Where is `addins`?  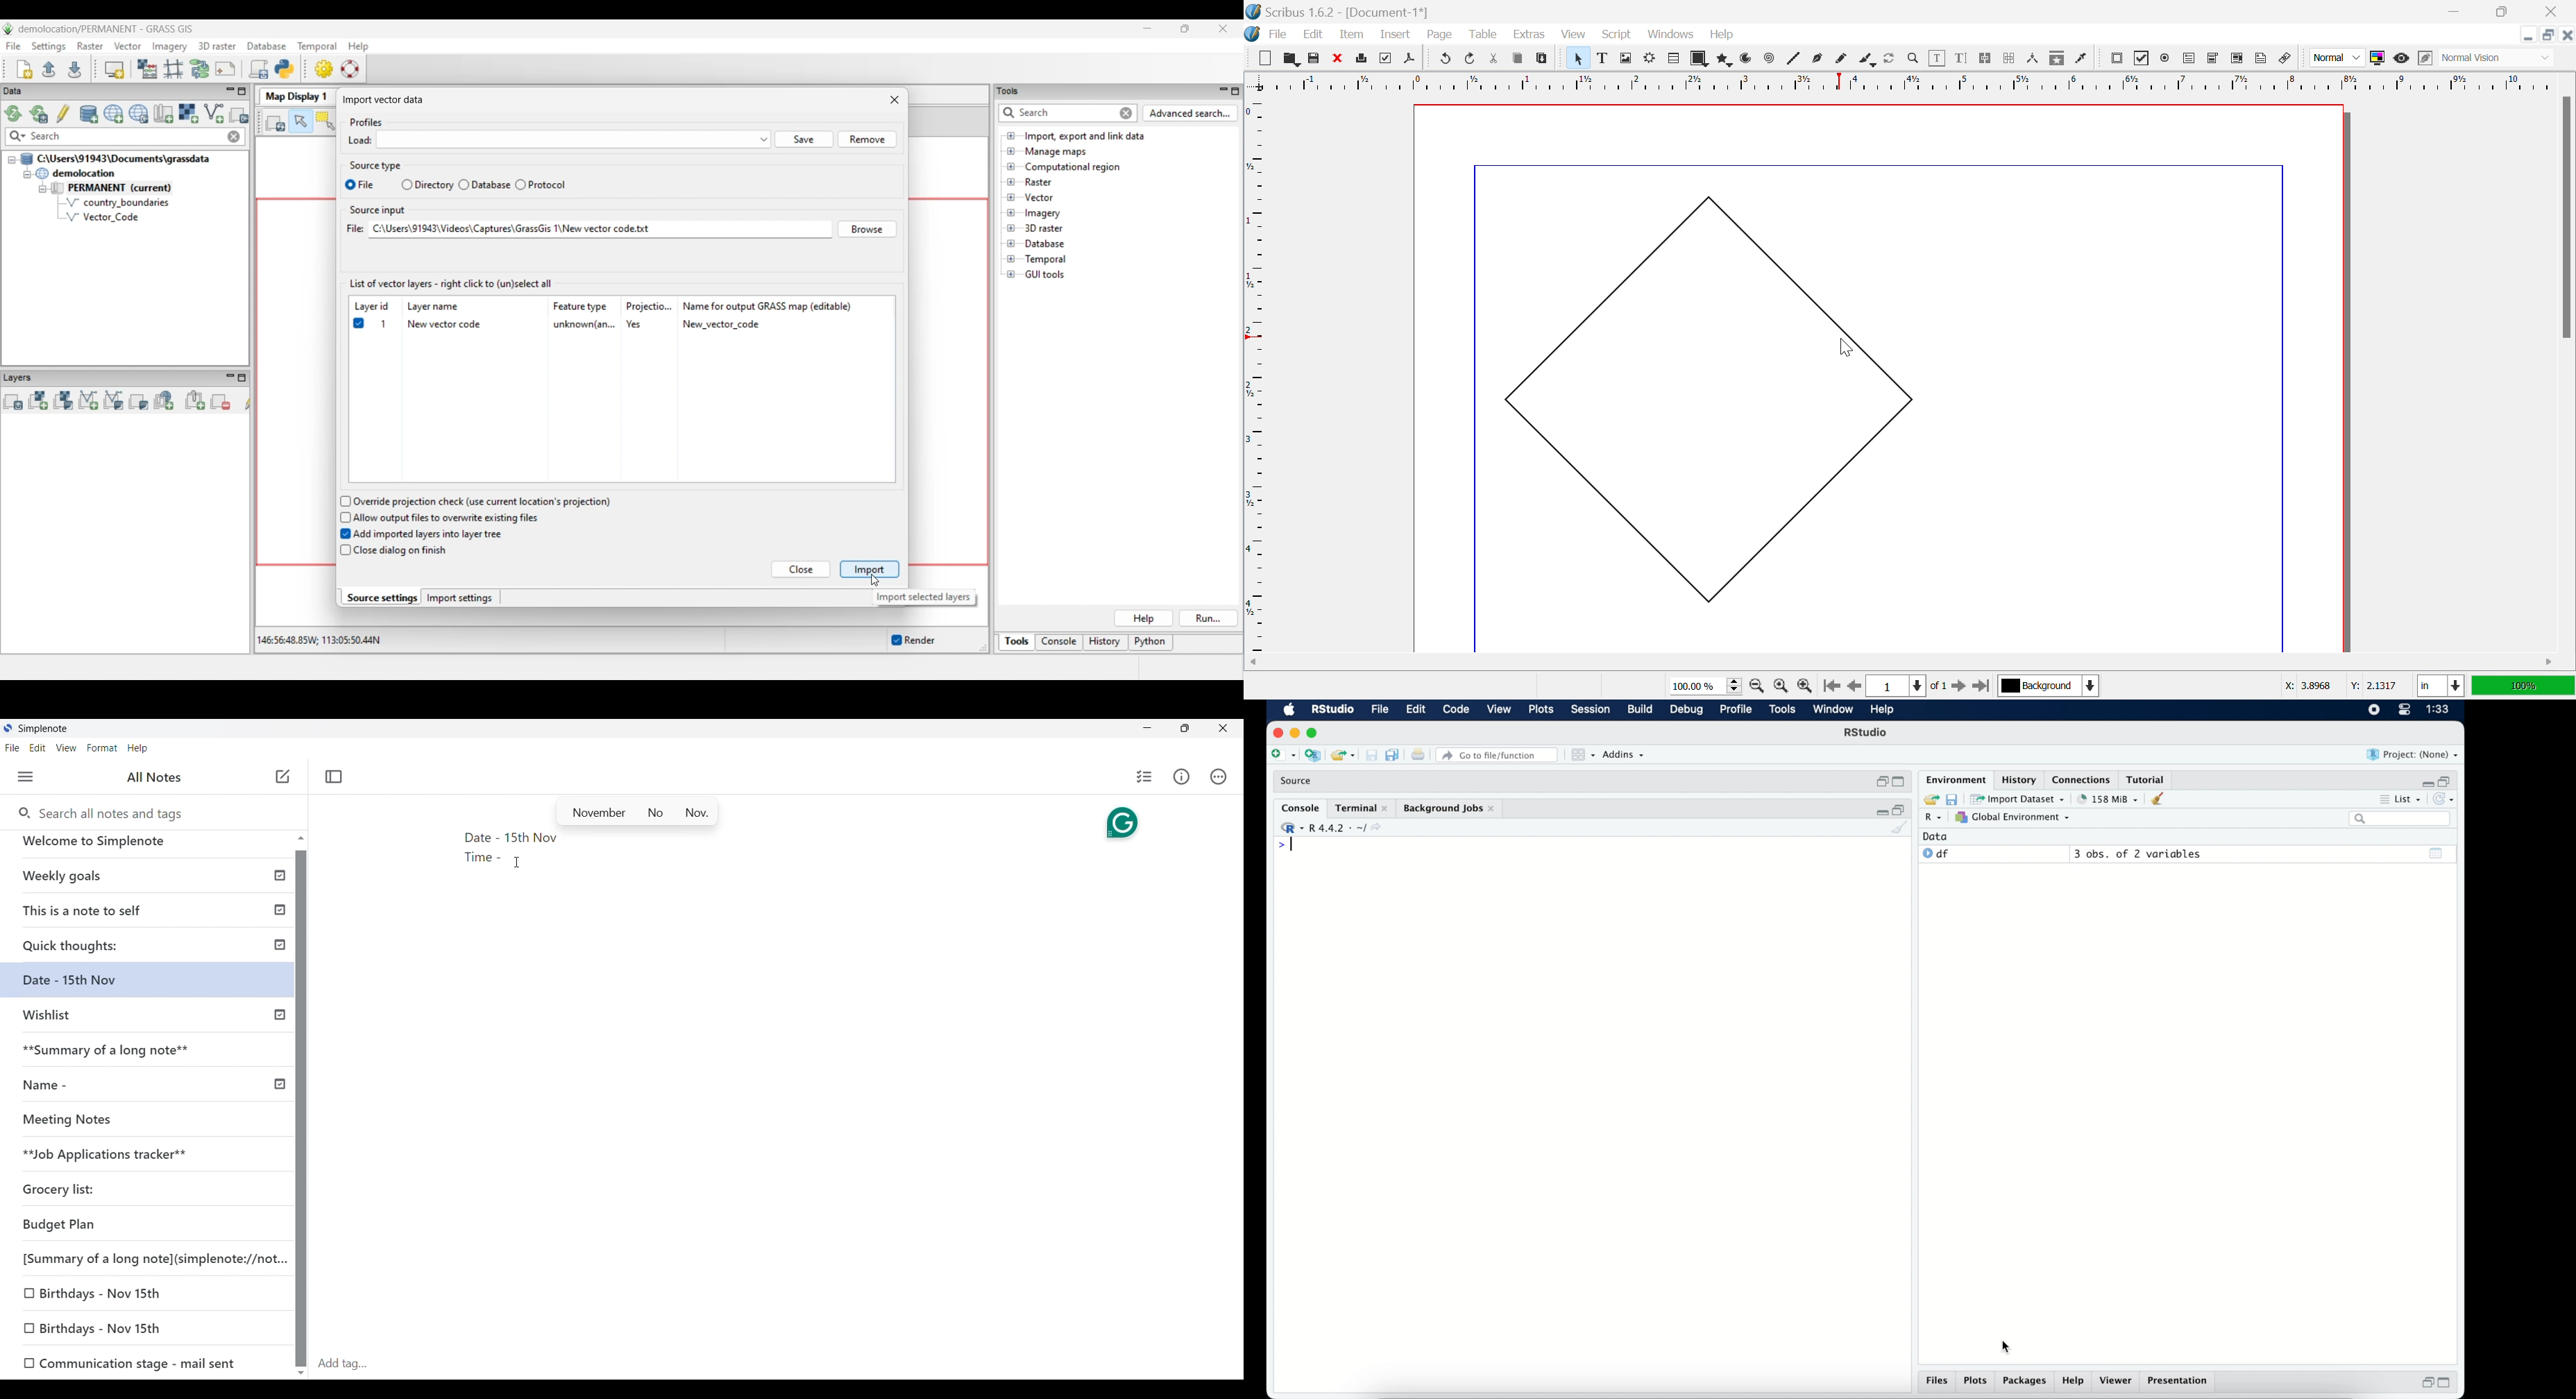 addins is located at coordinates (1624, 755).